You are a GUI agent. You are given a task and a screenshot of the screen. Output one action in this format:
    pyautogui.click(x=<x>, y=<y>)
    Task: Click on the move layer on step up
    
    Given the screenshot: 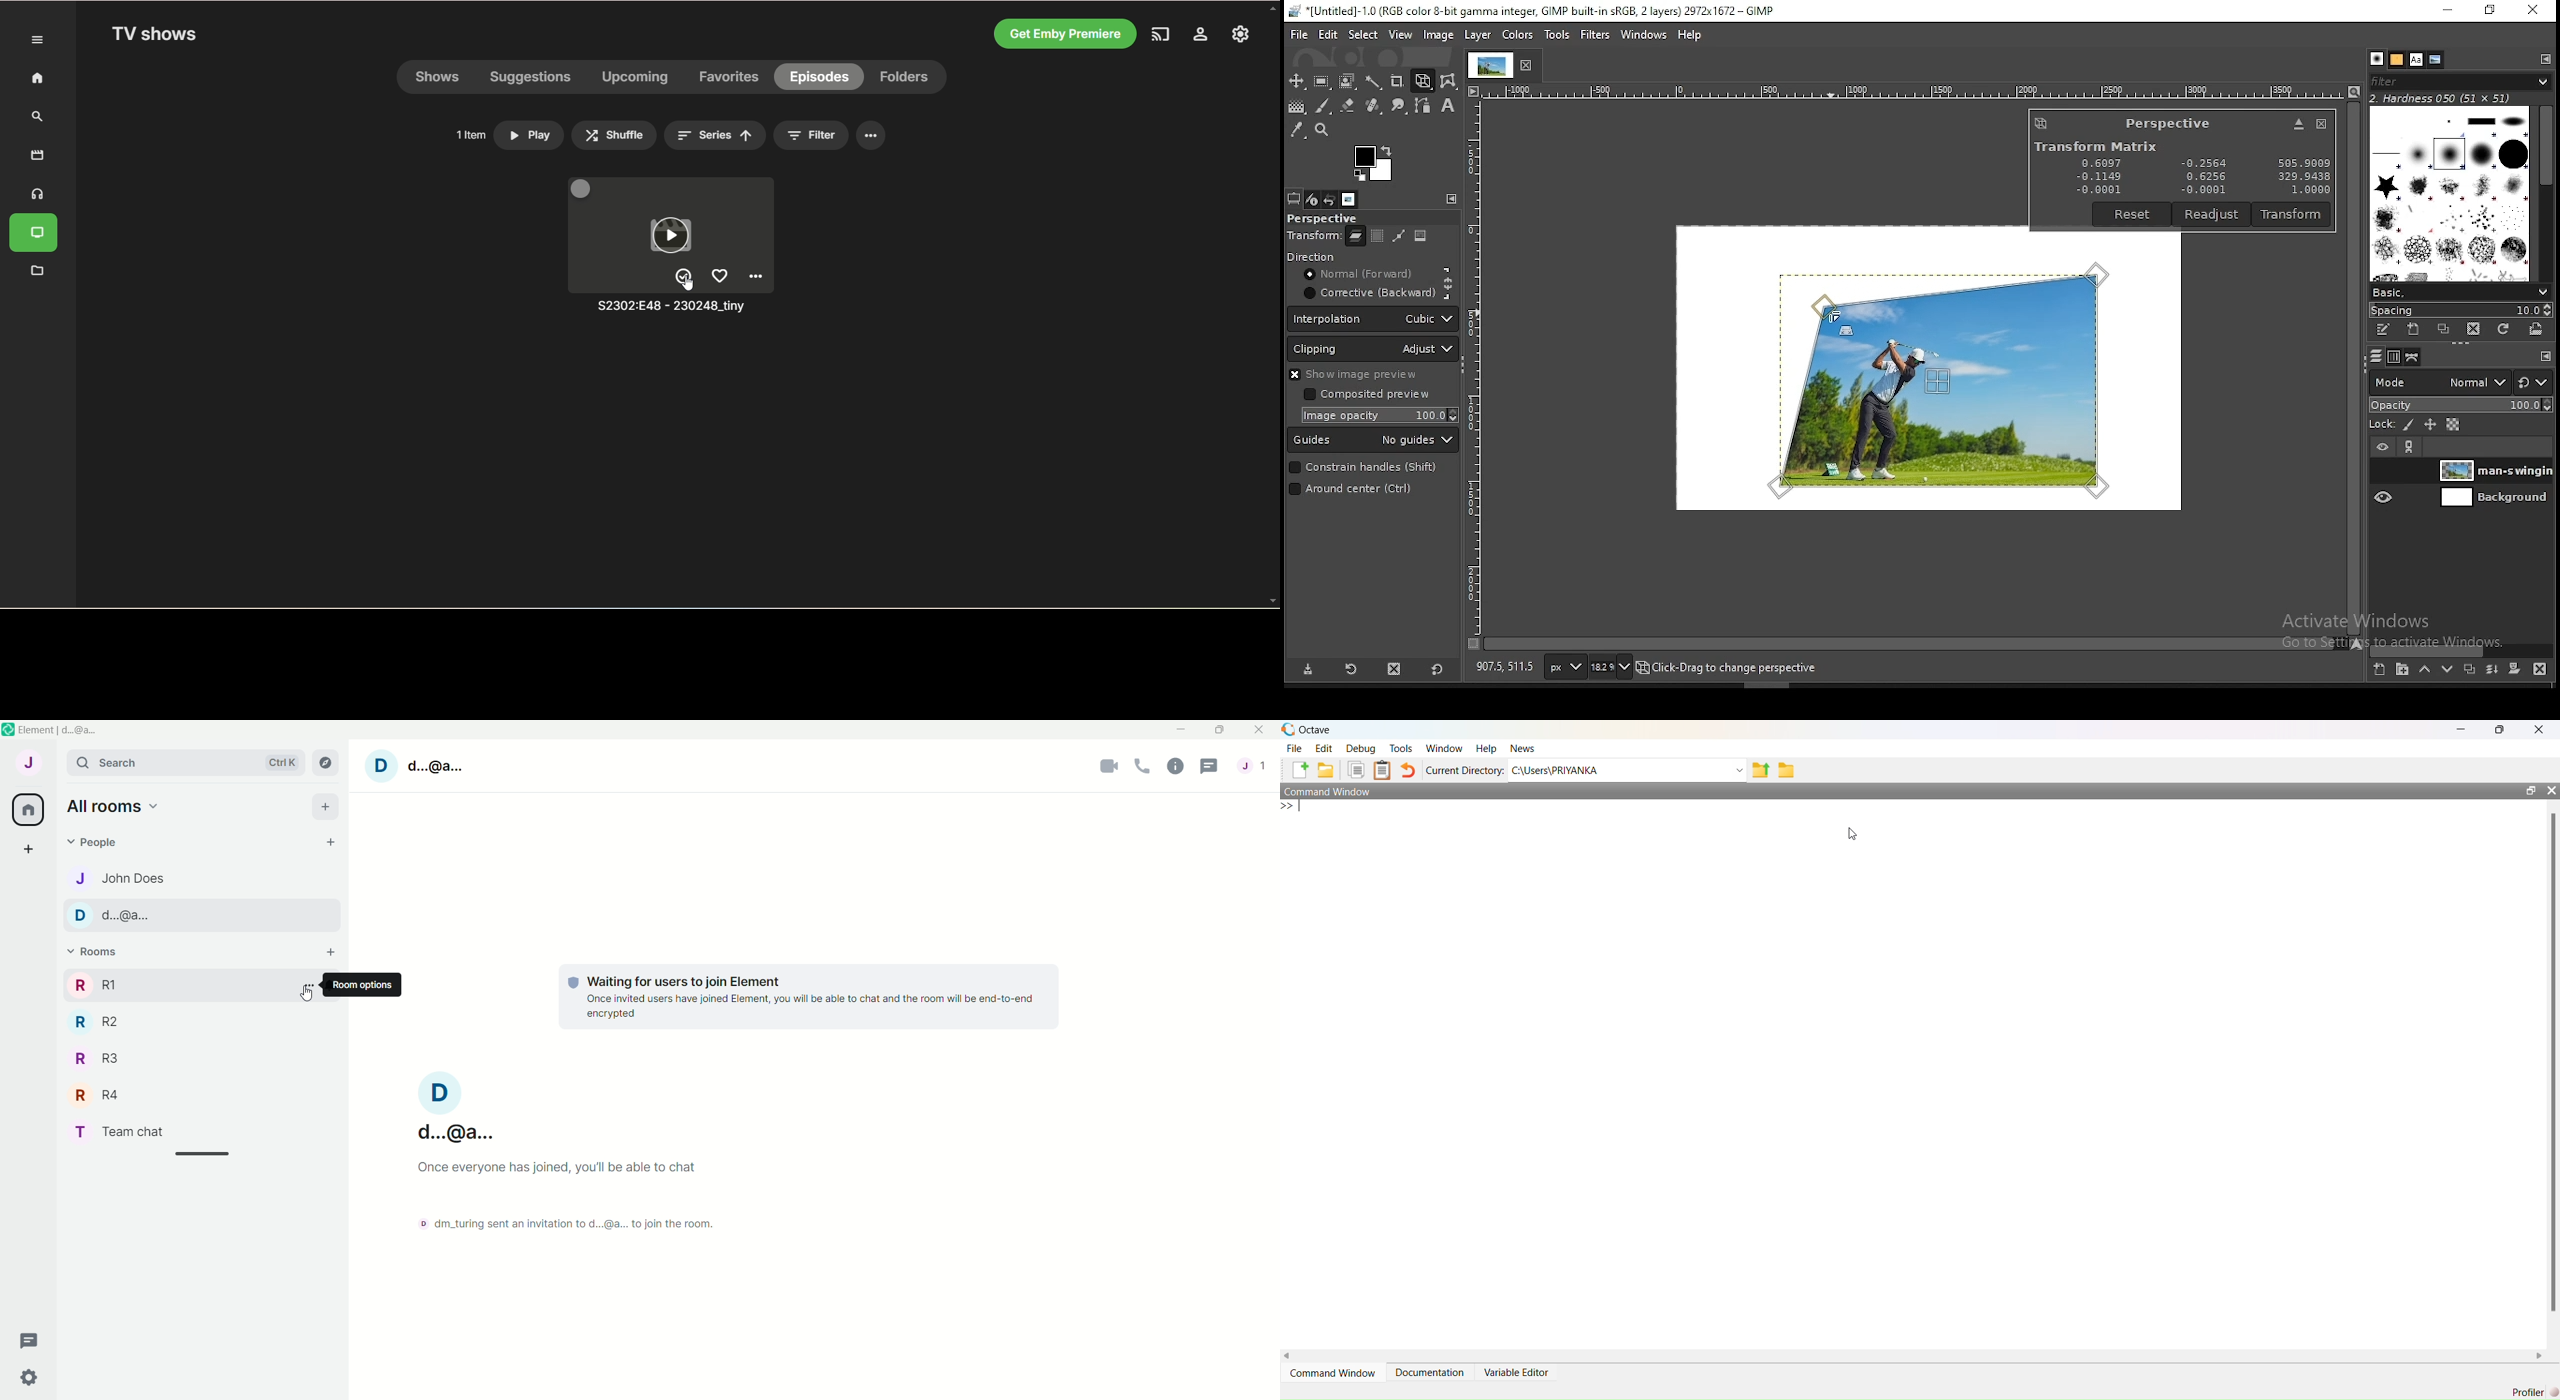 What is the action you would take?
    pyautogui.click(x=2422, y=669)
    